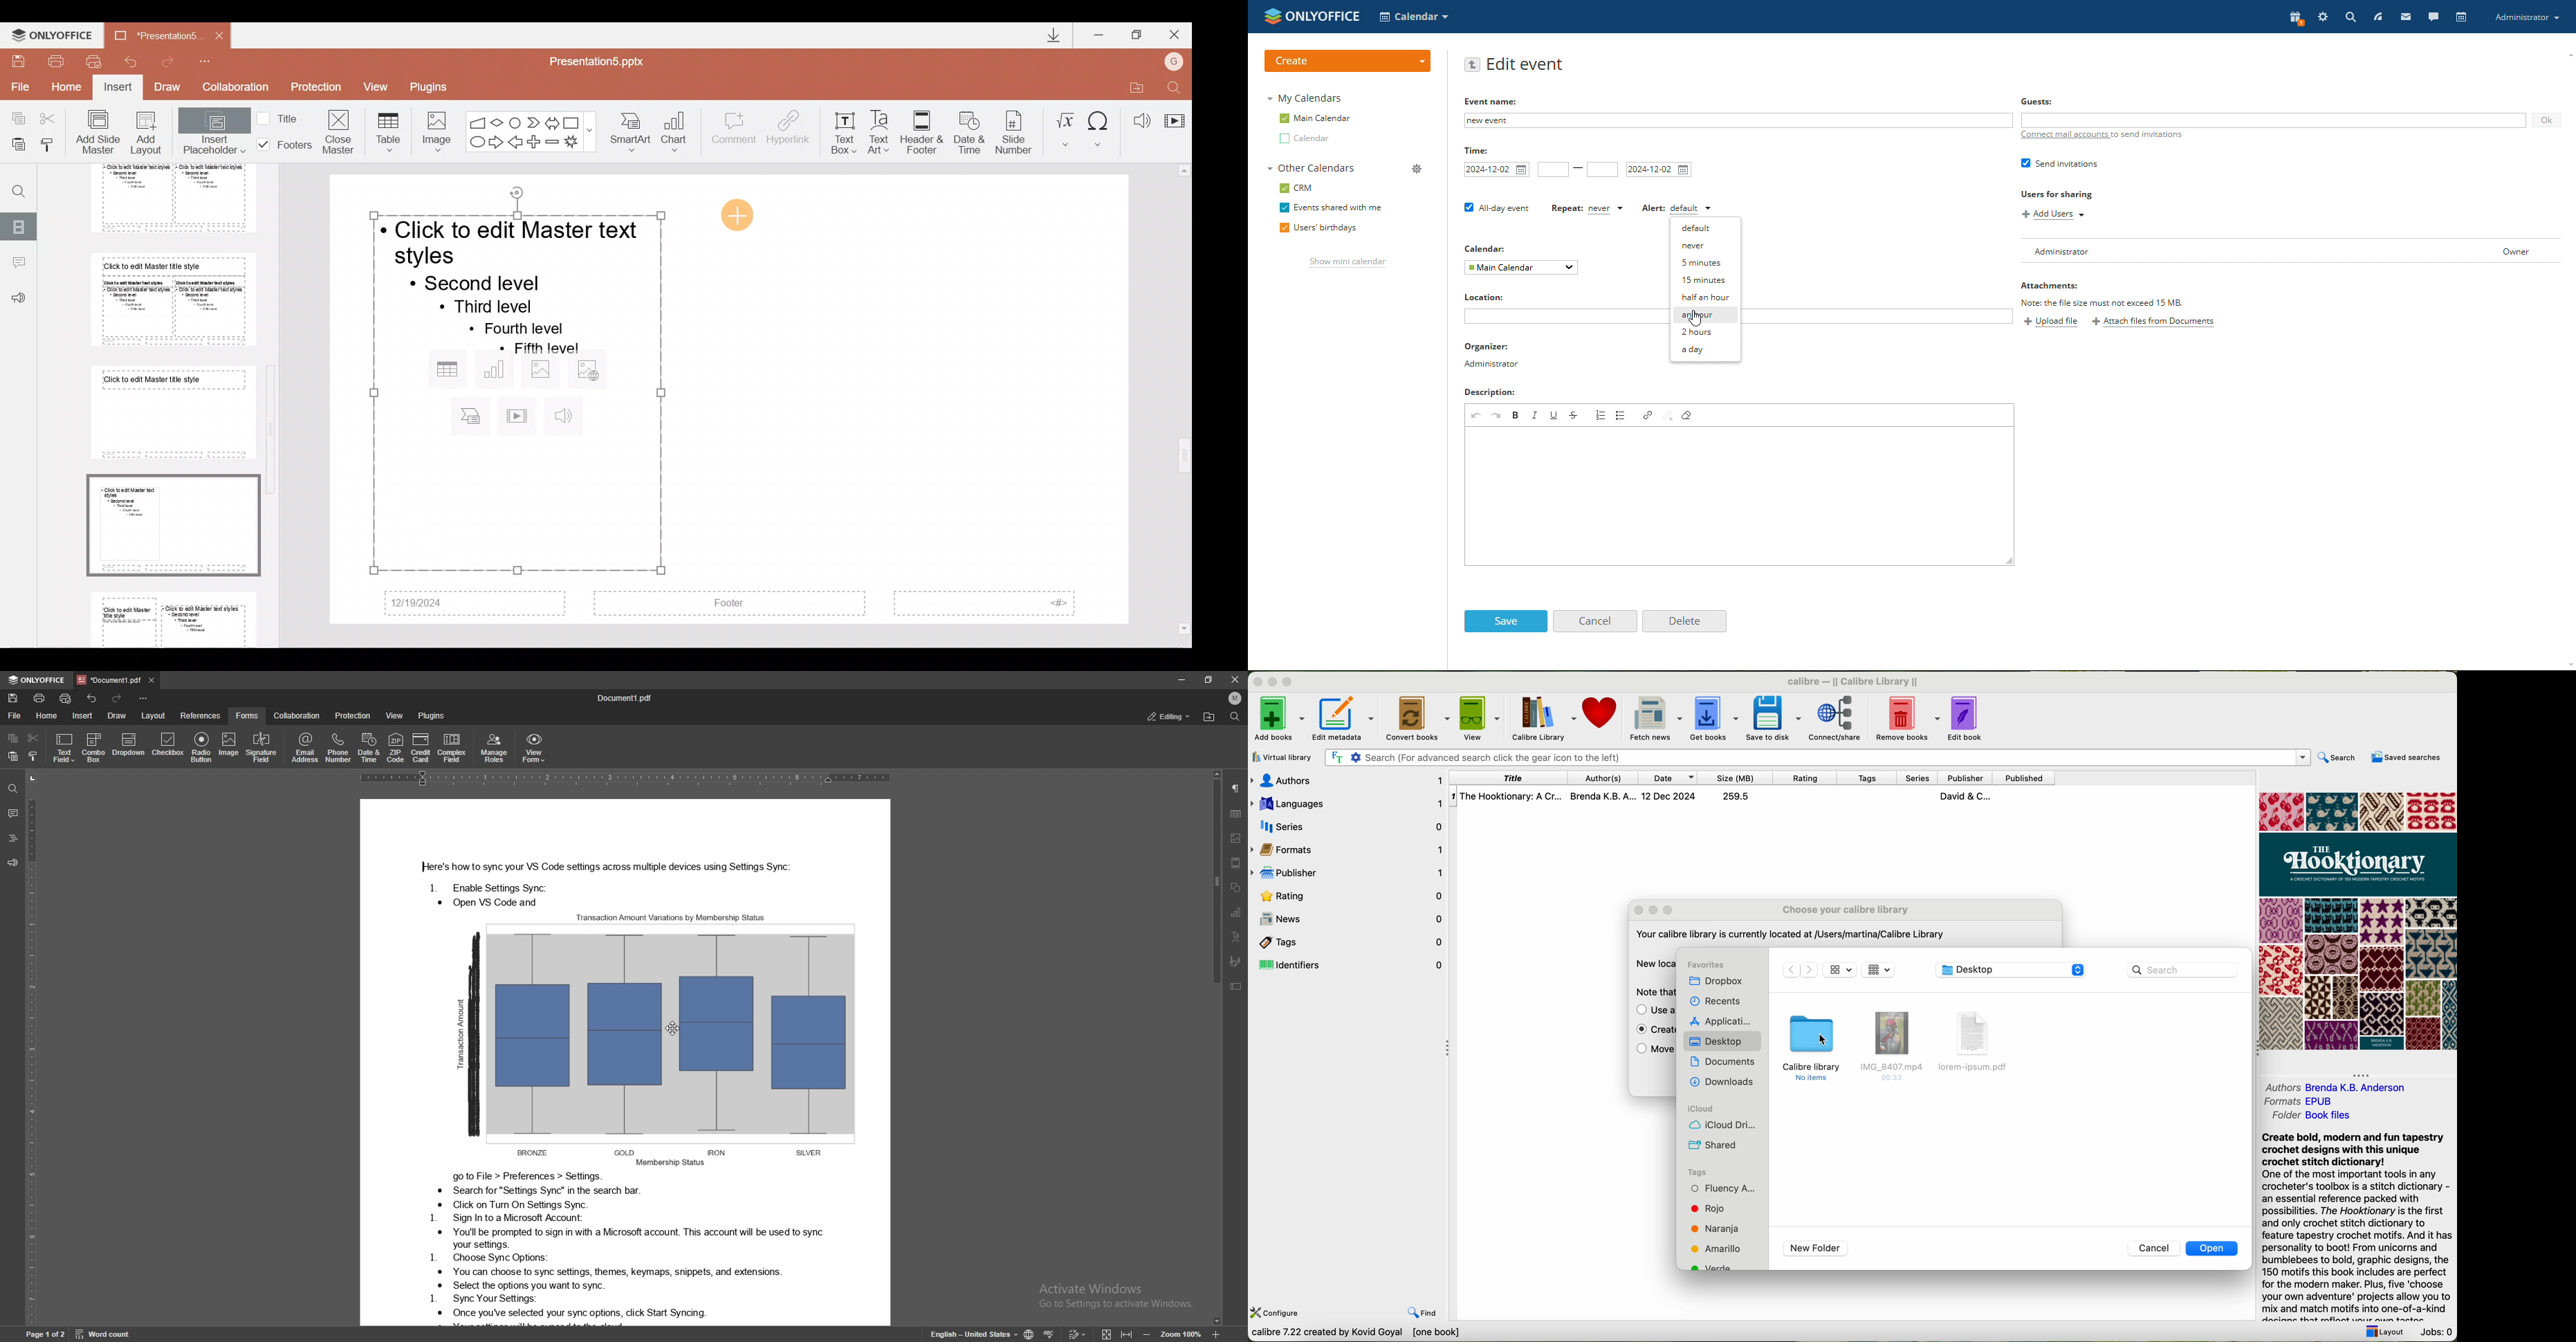  What do you see at coordinates (1723, 1126) in the screenshot?
I see `icloud drive` at bounding box center [1723, 1126].